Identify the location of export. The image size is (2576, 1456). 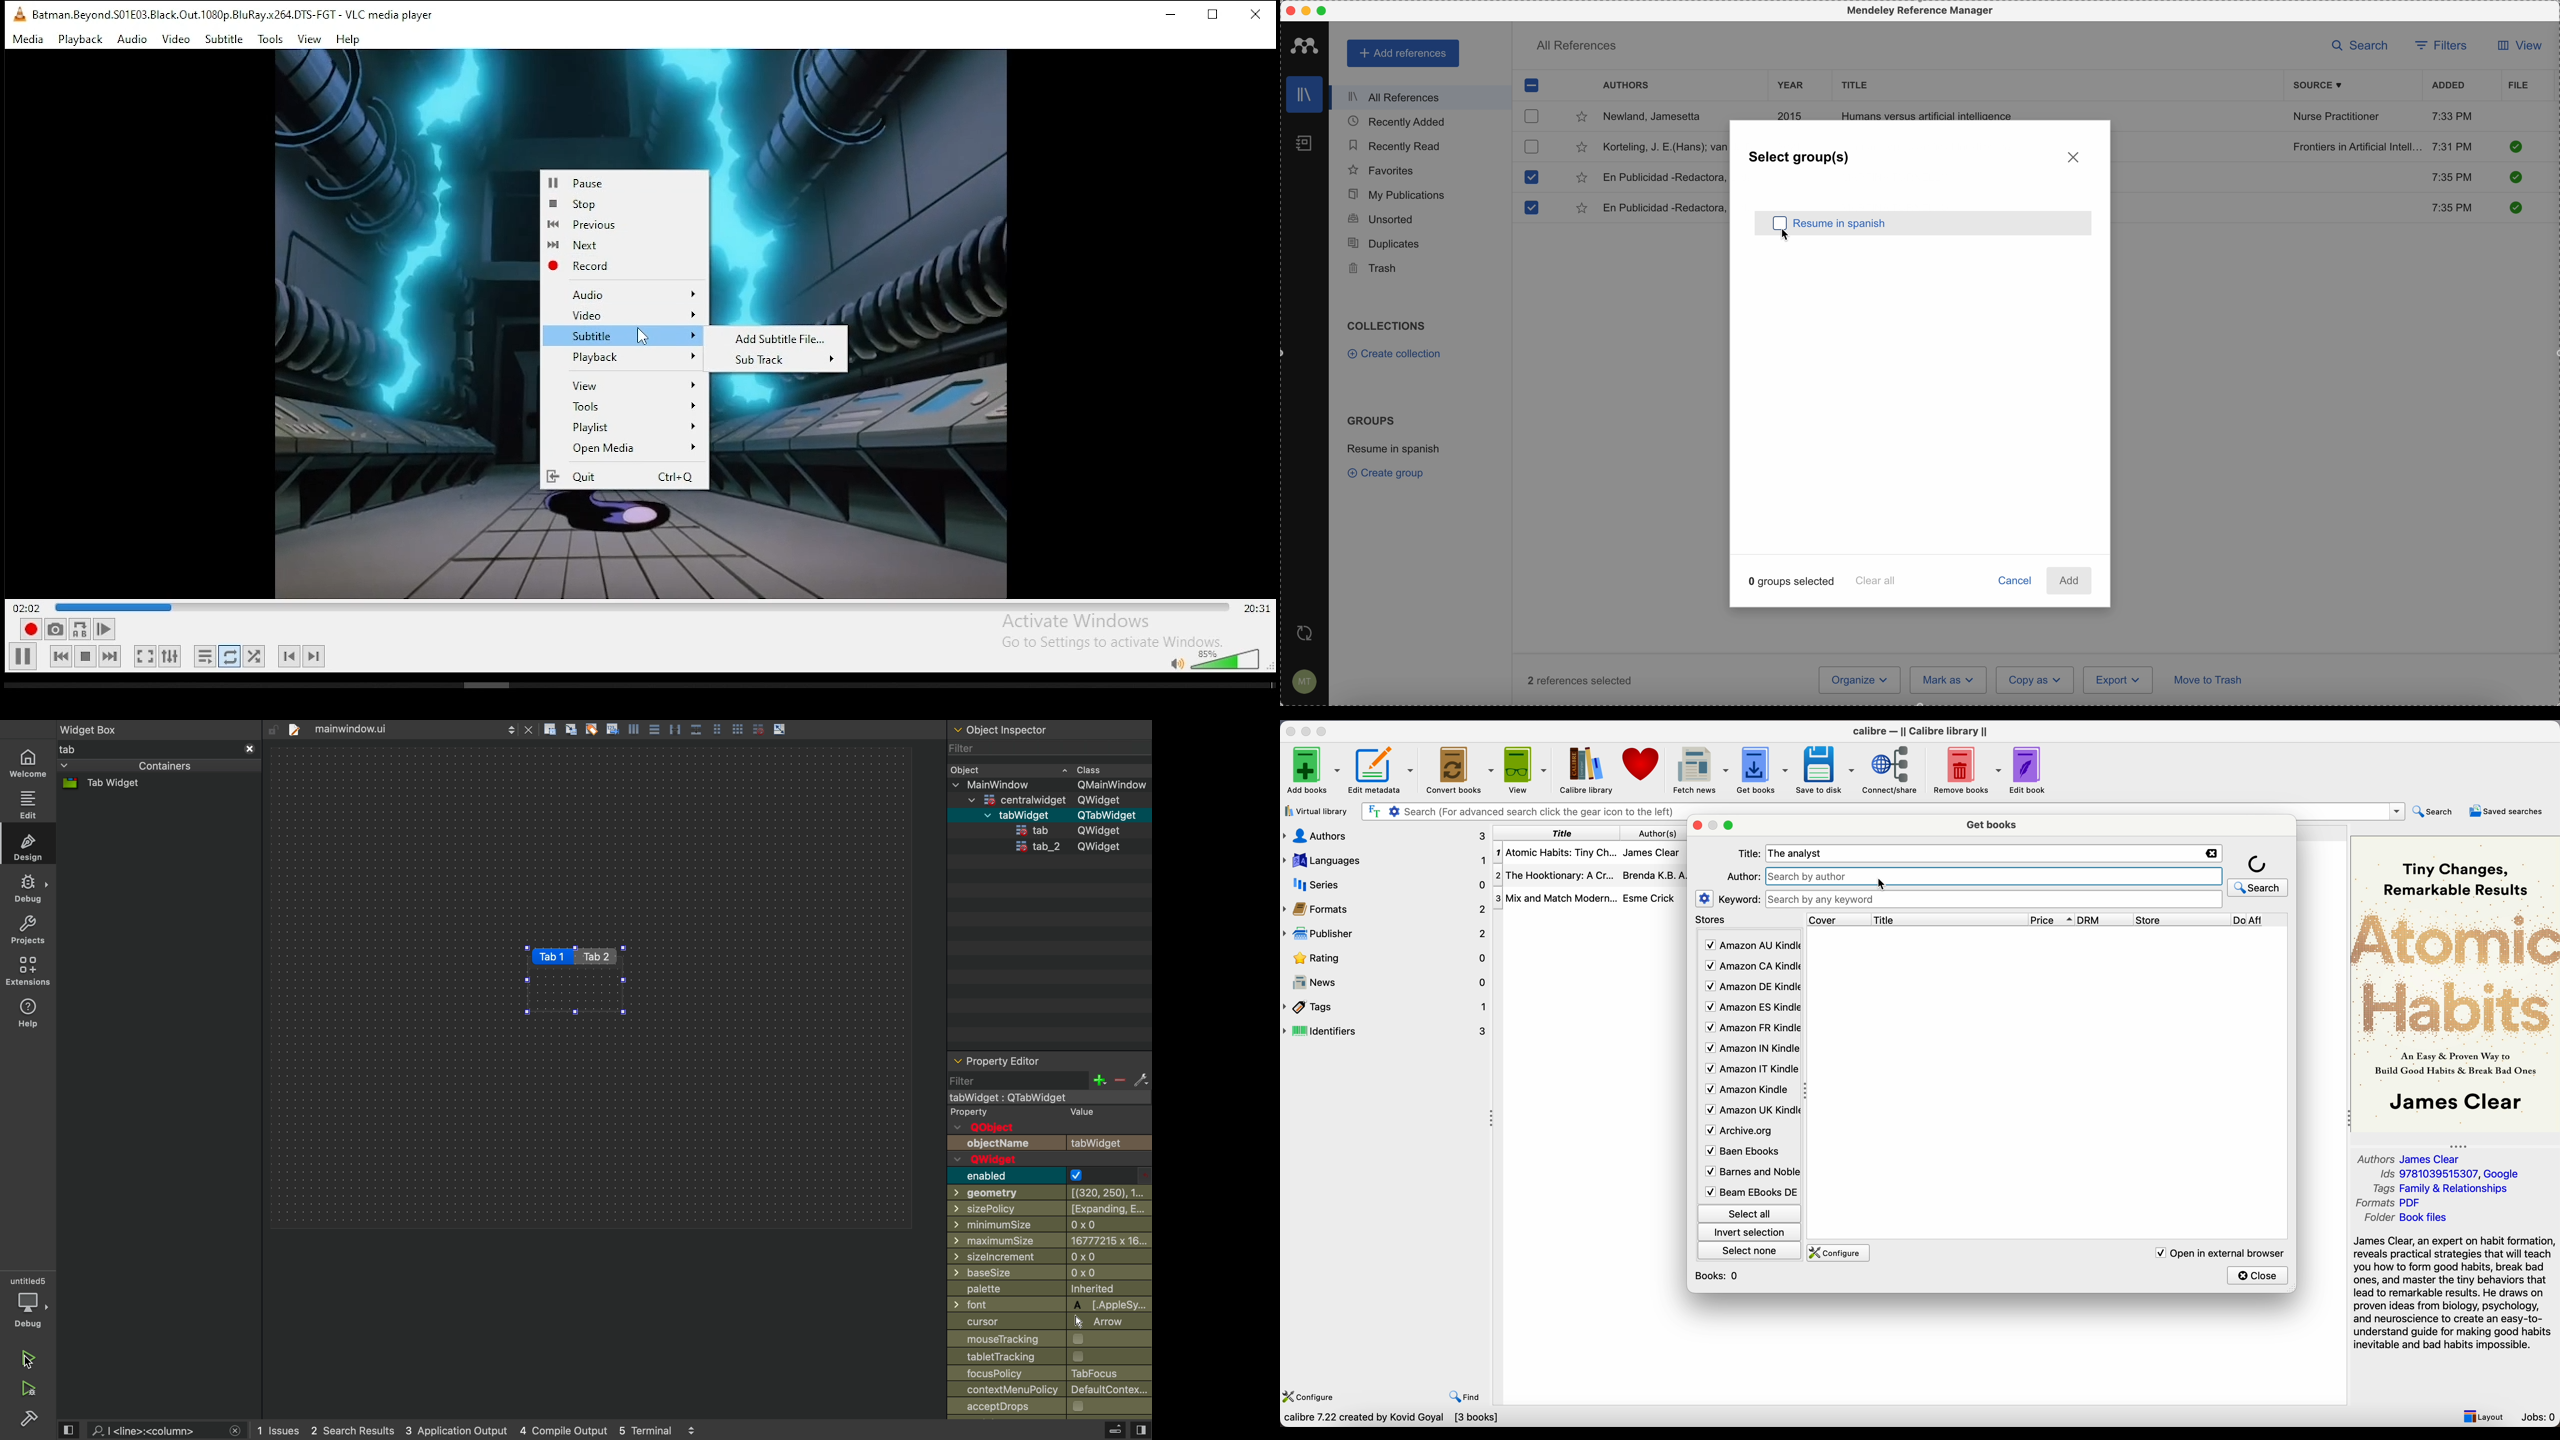
(2118, 680).